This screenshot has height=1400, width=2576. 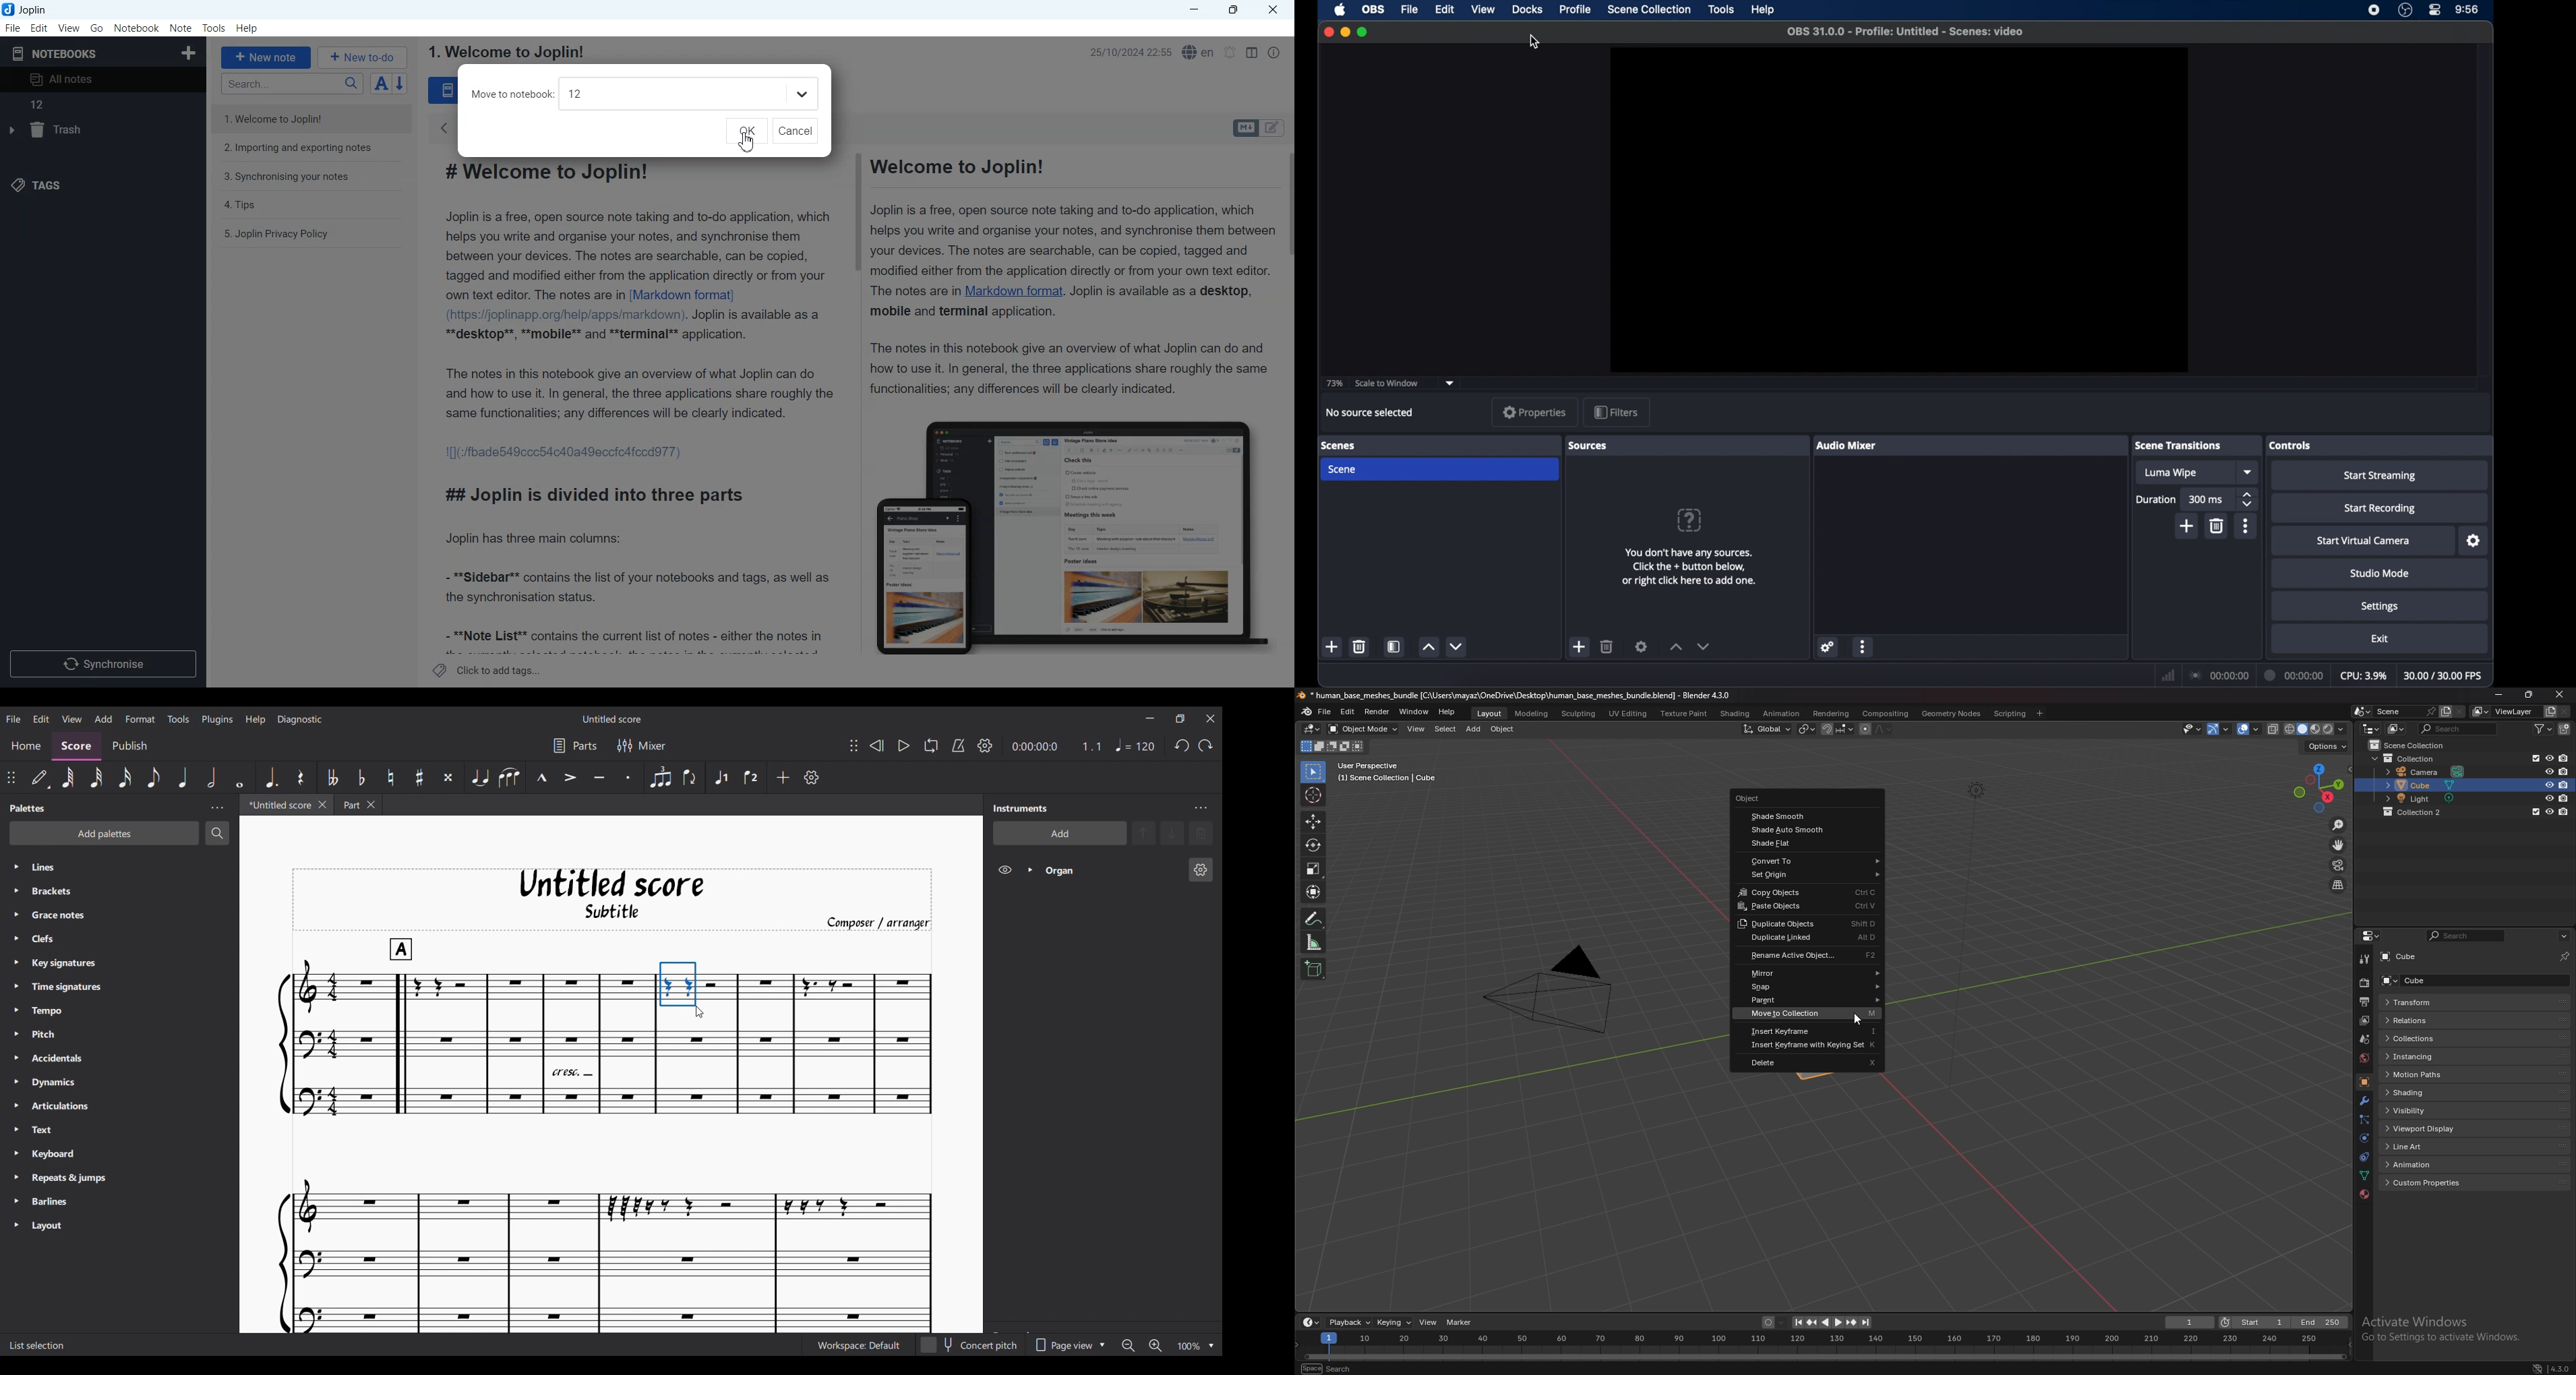 I want to click on Minimize, so click(x=1150, y=718).